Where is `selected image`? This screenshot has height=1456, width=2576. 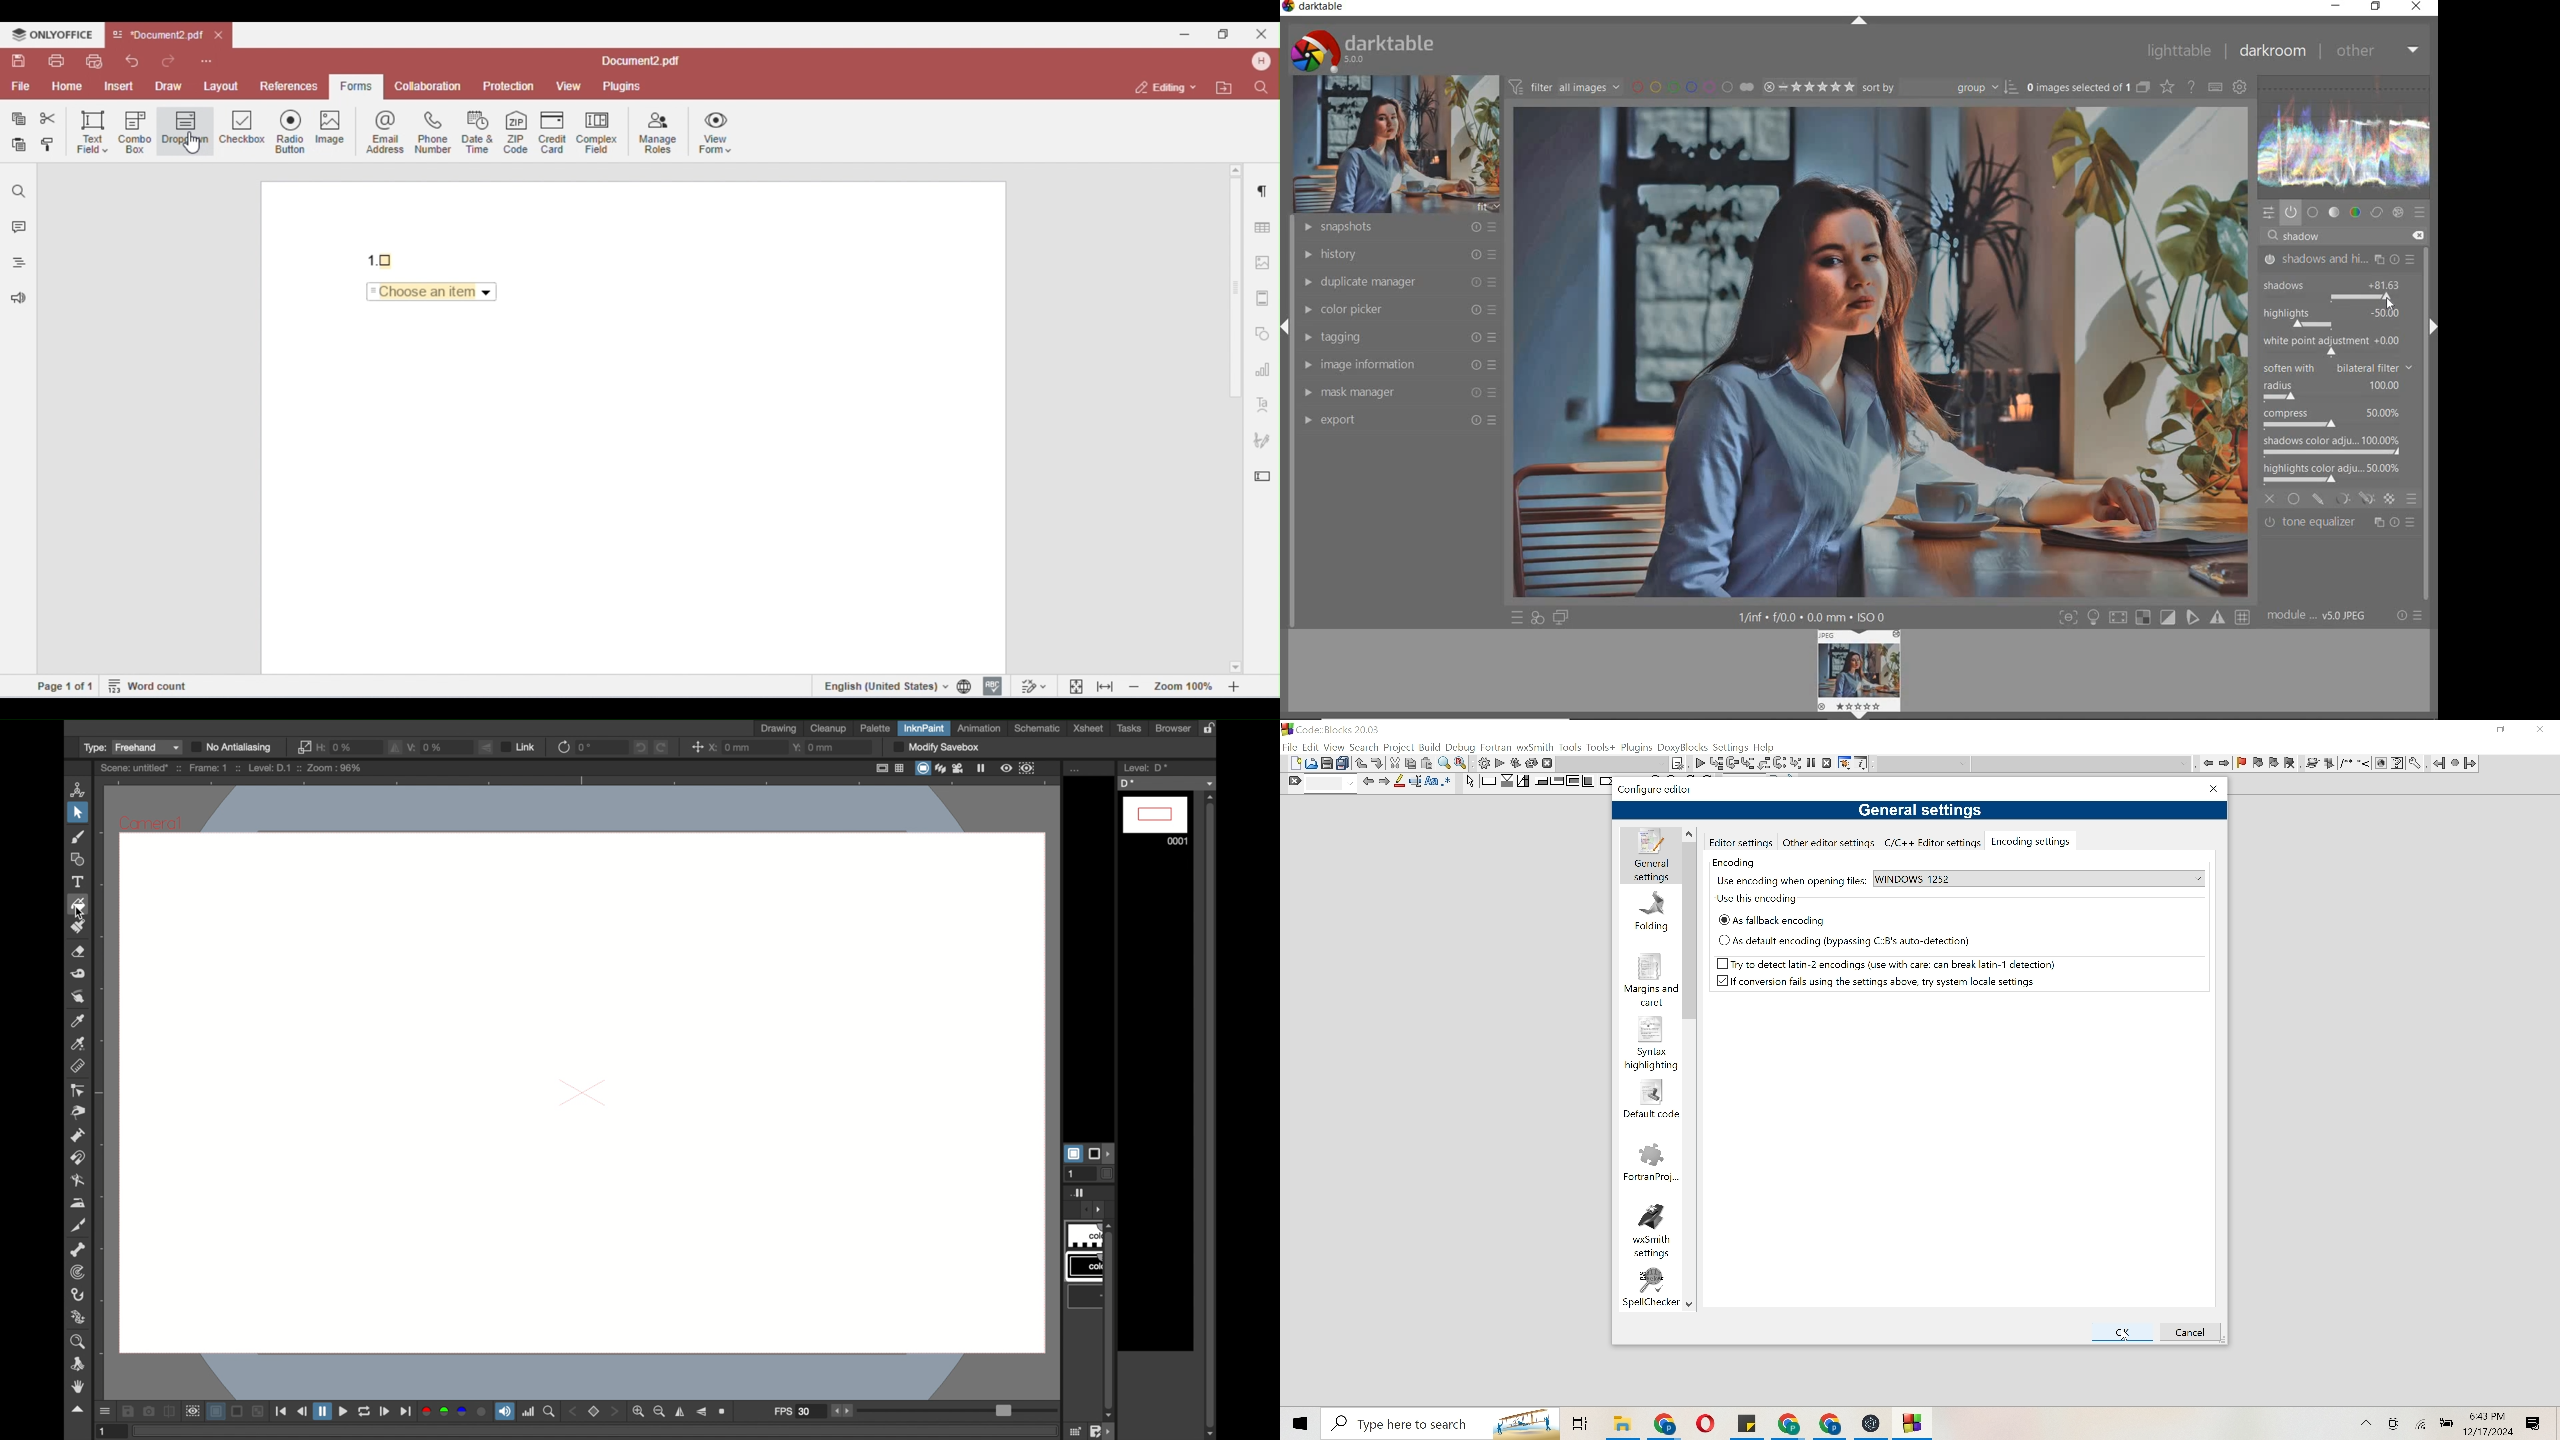 selected image is located at coordinates (1872, 353).